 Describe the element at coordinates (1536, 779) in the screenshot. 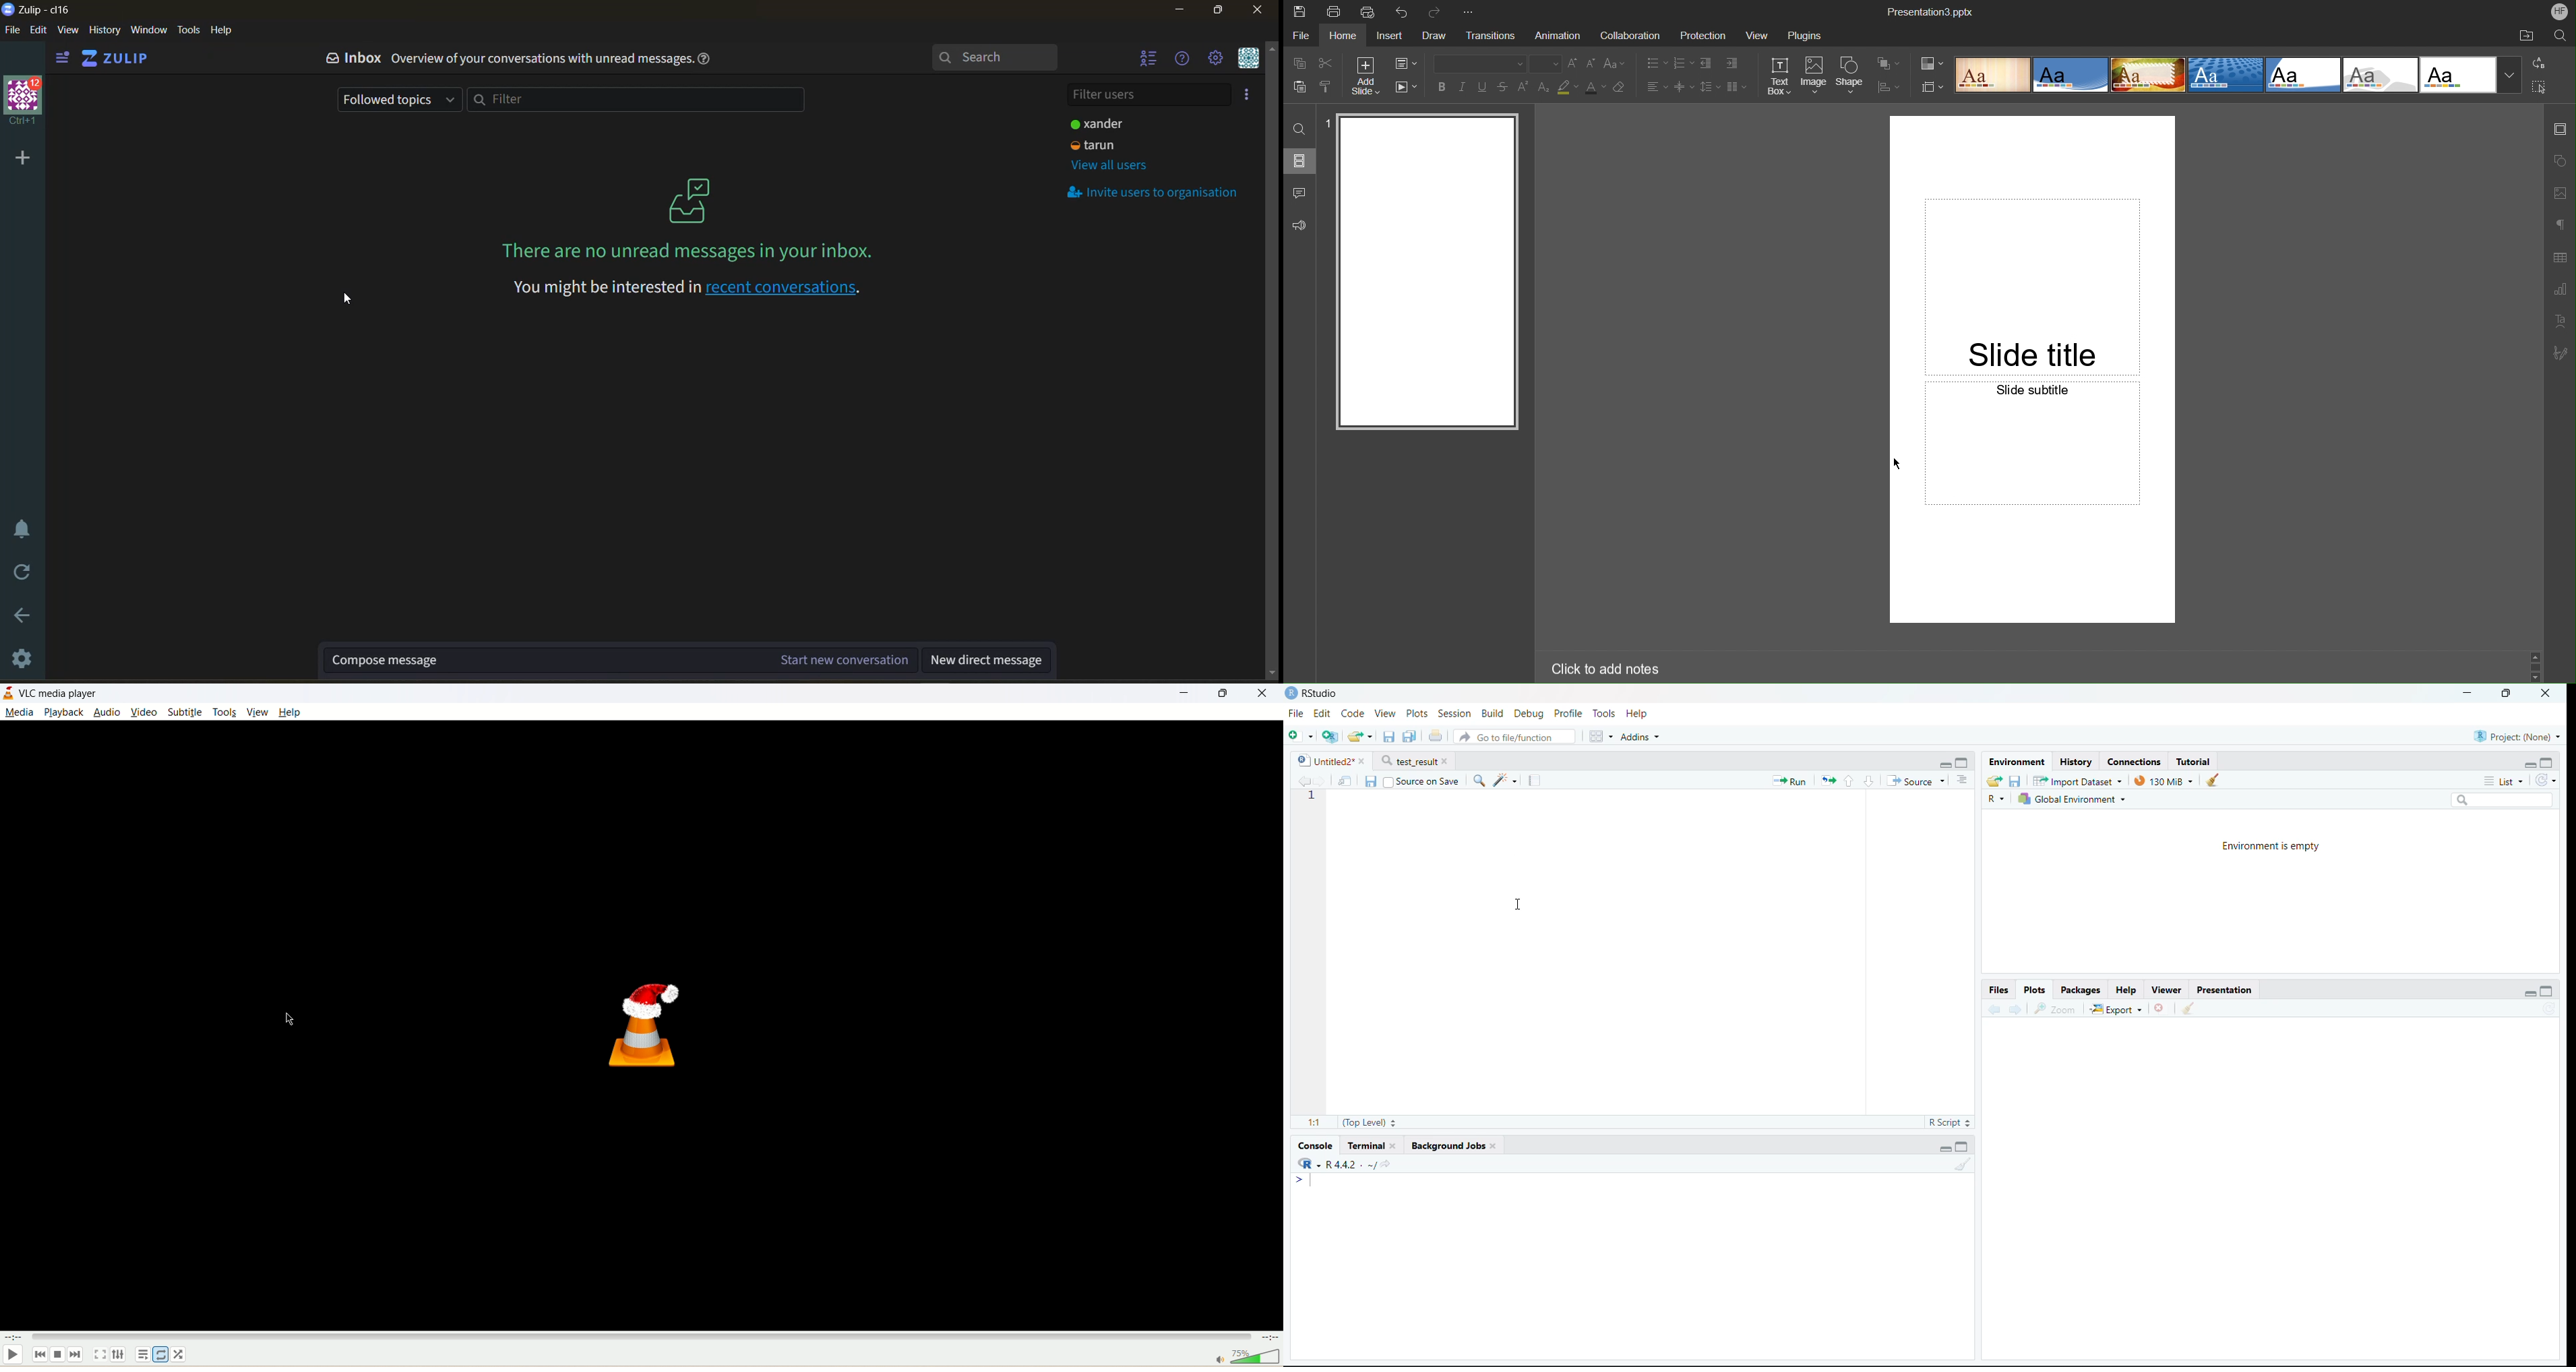

I see `Compile Report (Ctrl + Shift + K)` at that location.